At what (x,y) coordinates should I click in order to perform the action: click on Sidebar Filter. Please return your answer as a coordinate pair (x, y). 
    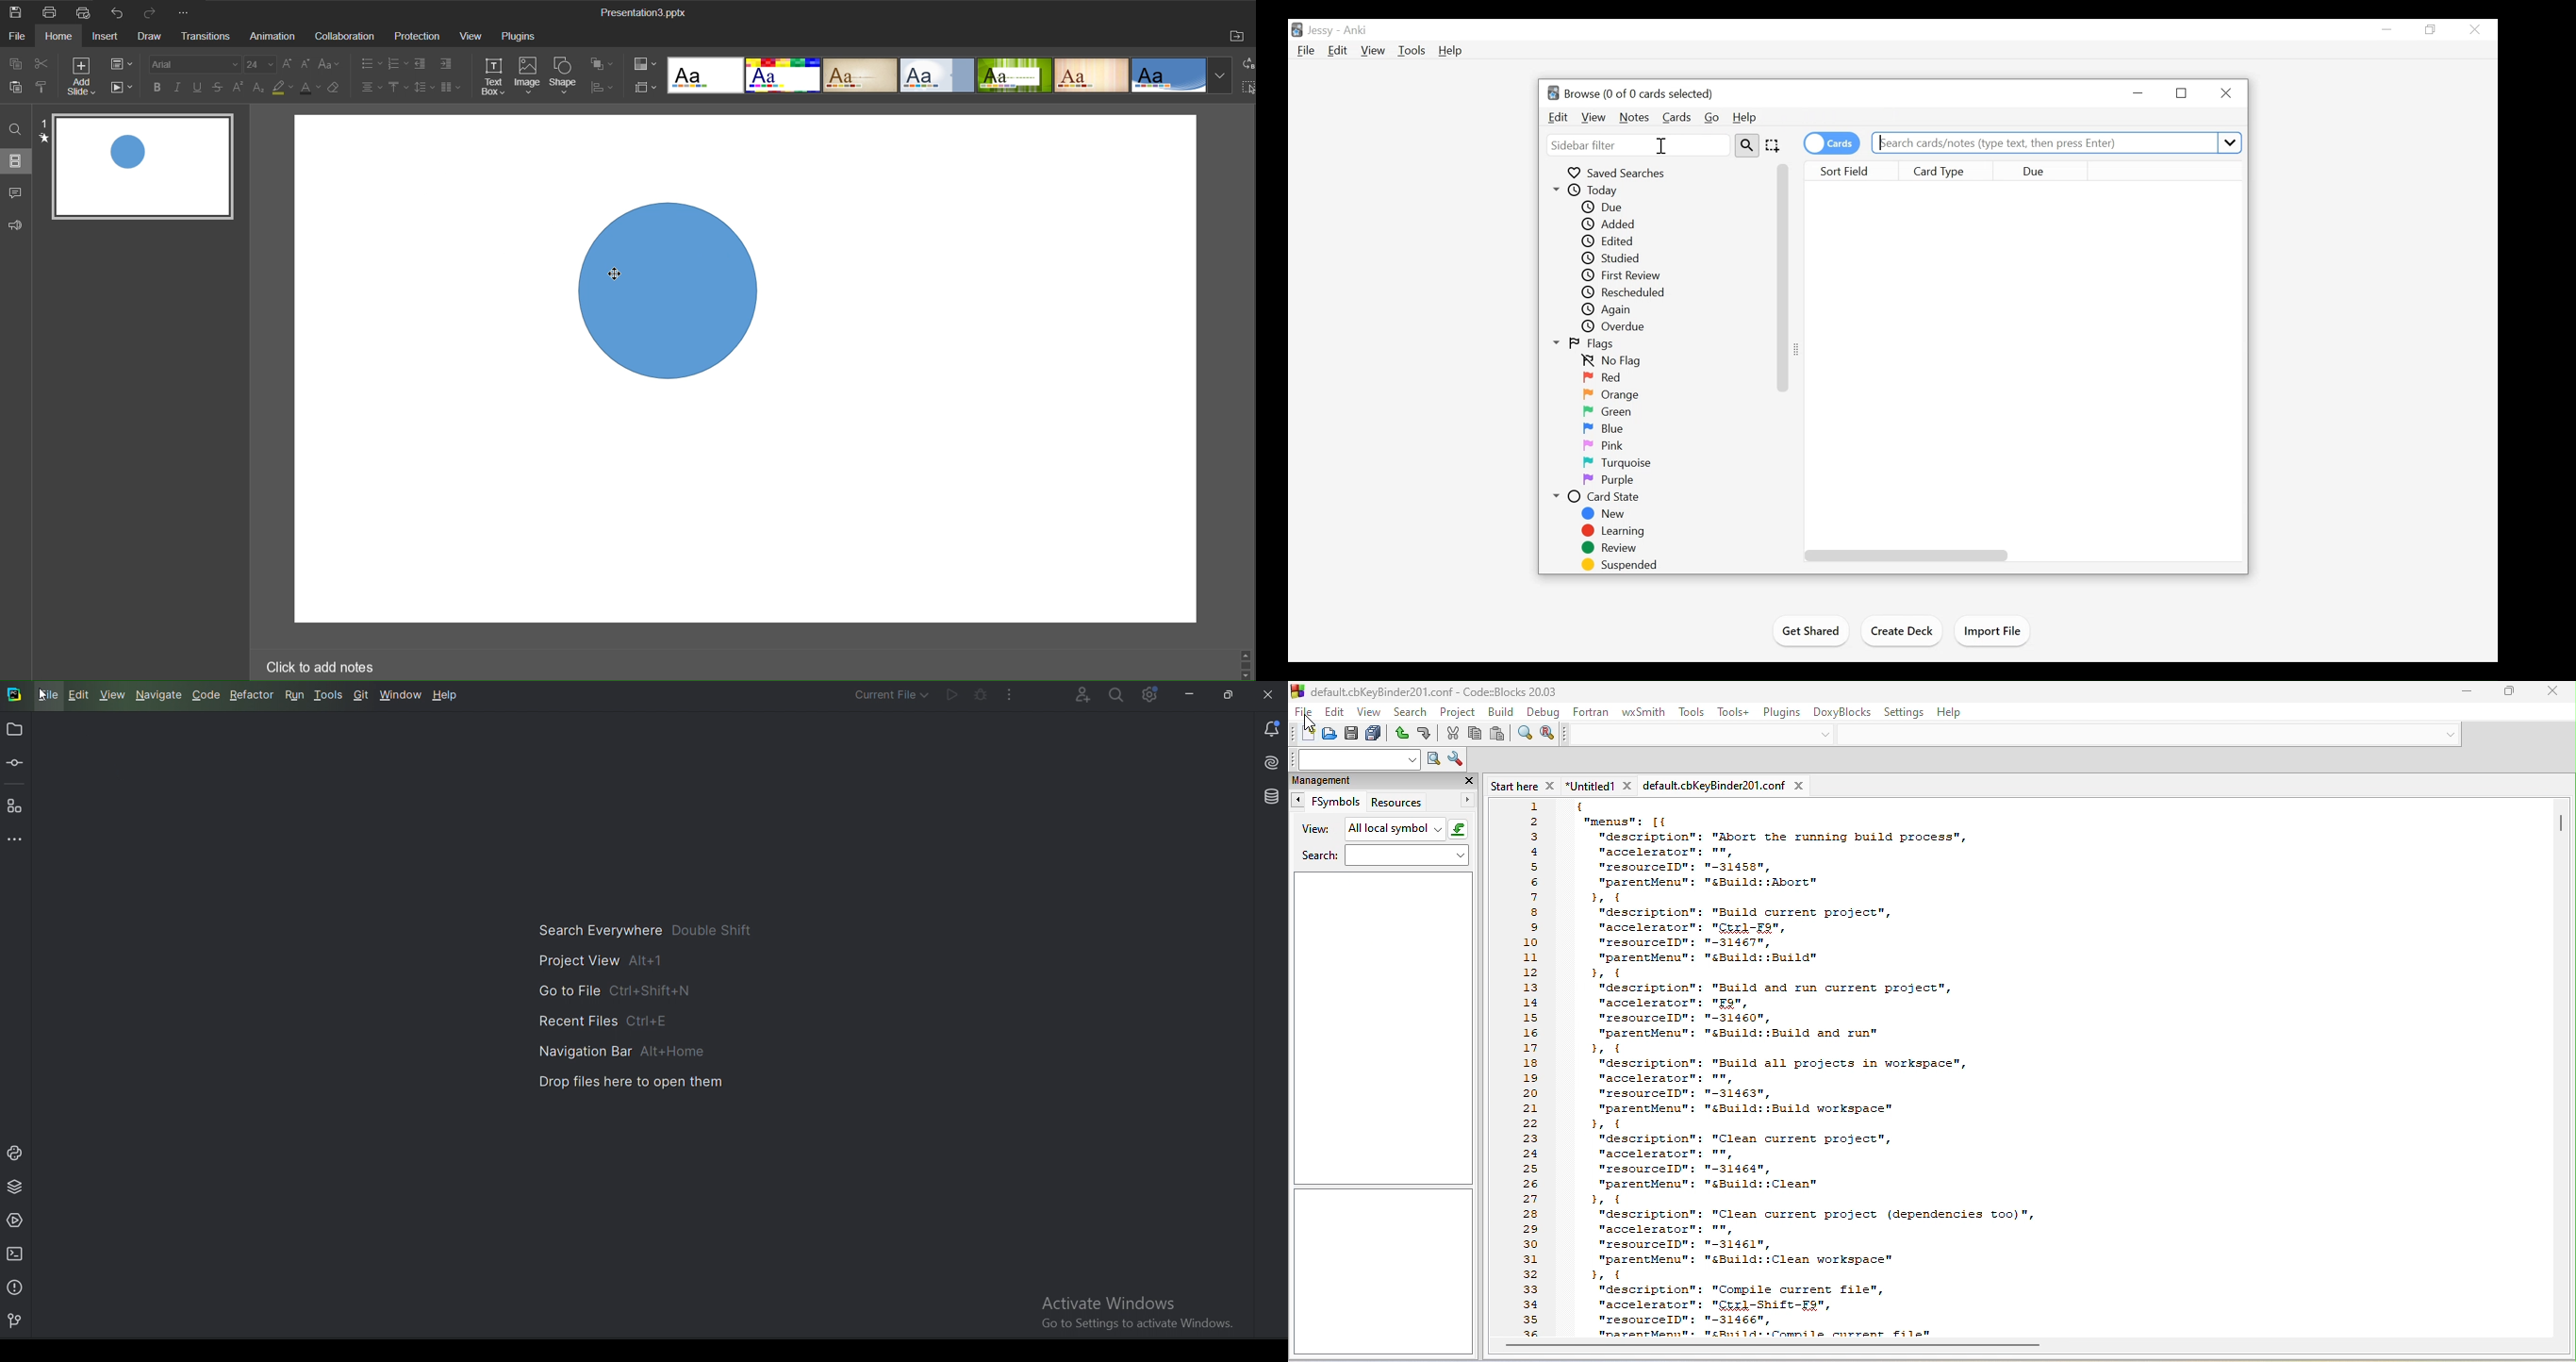
    Looking at the image, I should click on (1639, 145).